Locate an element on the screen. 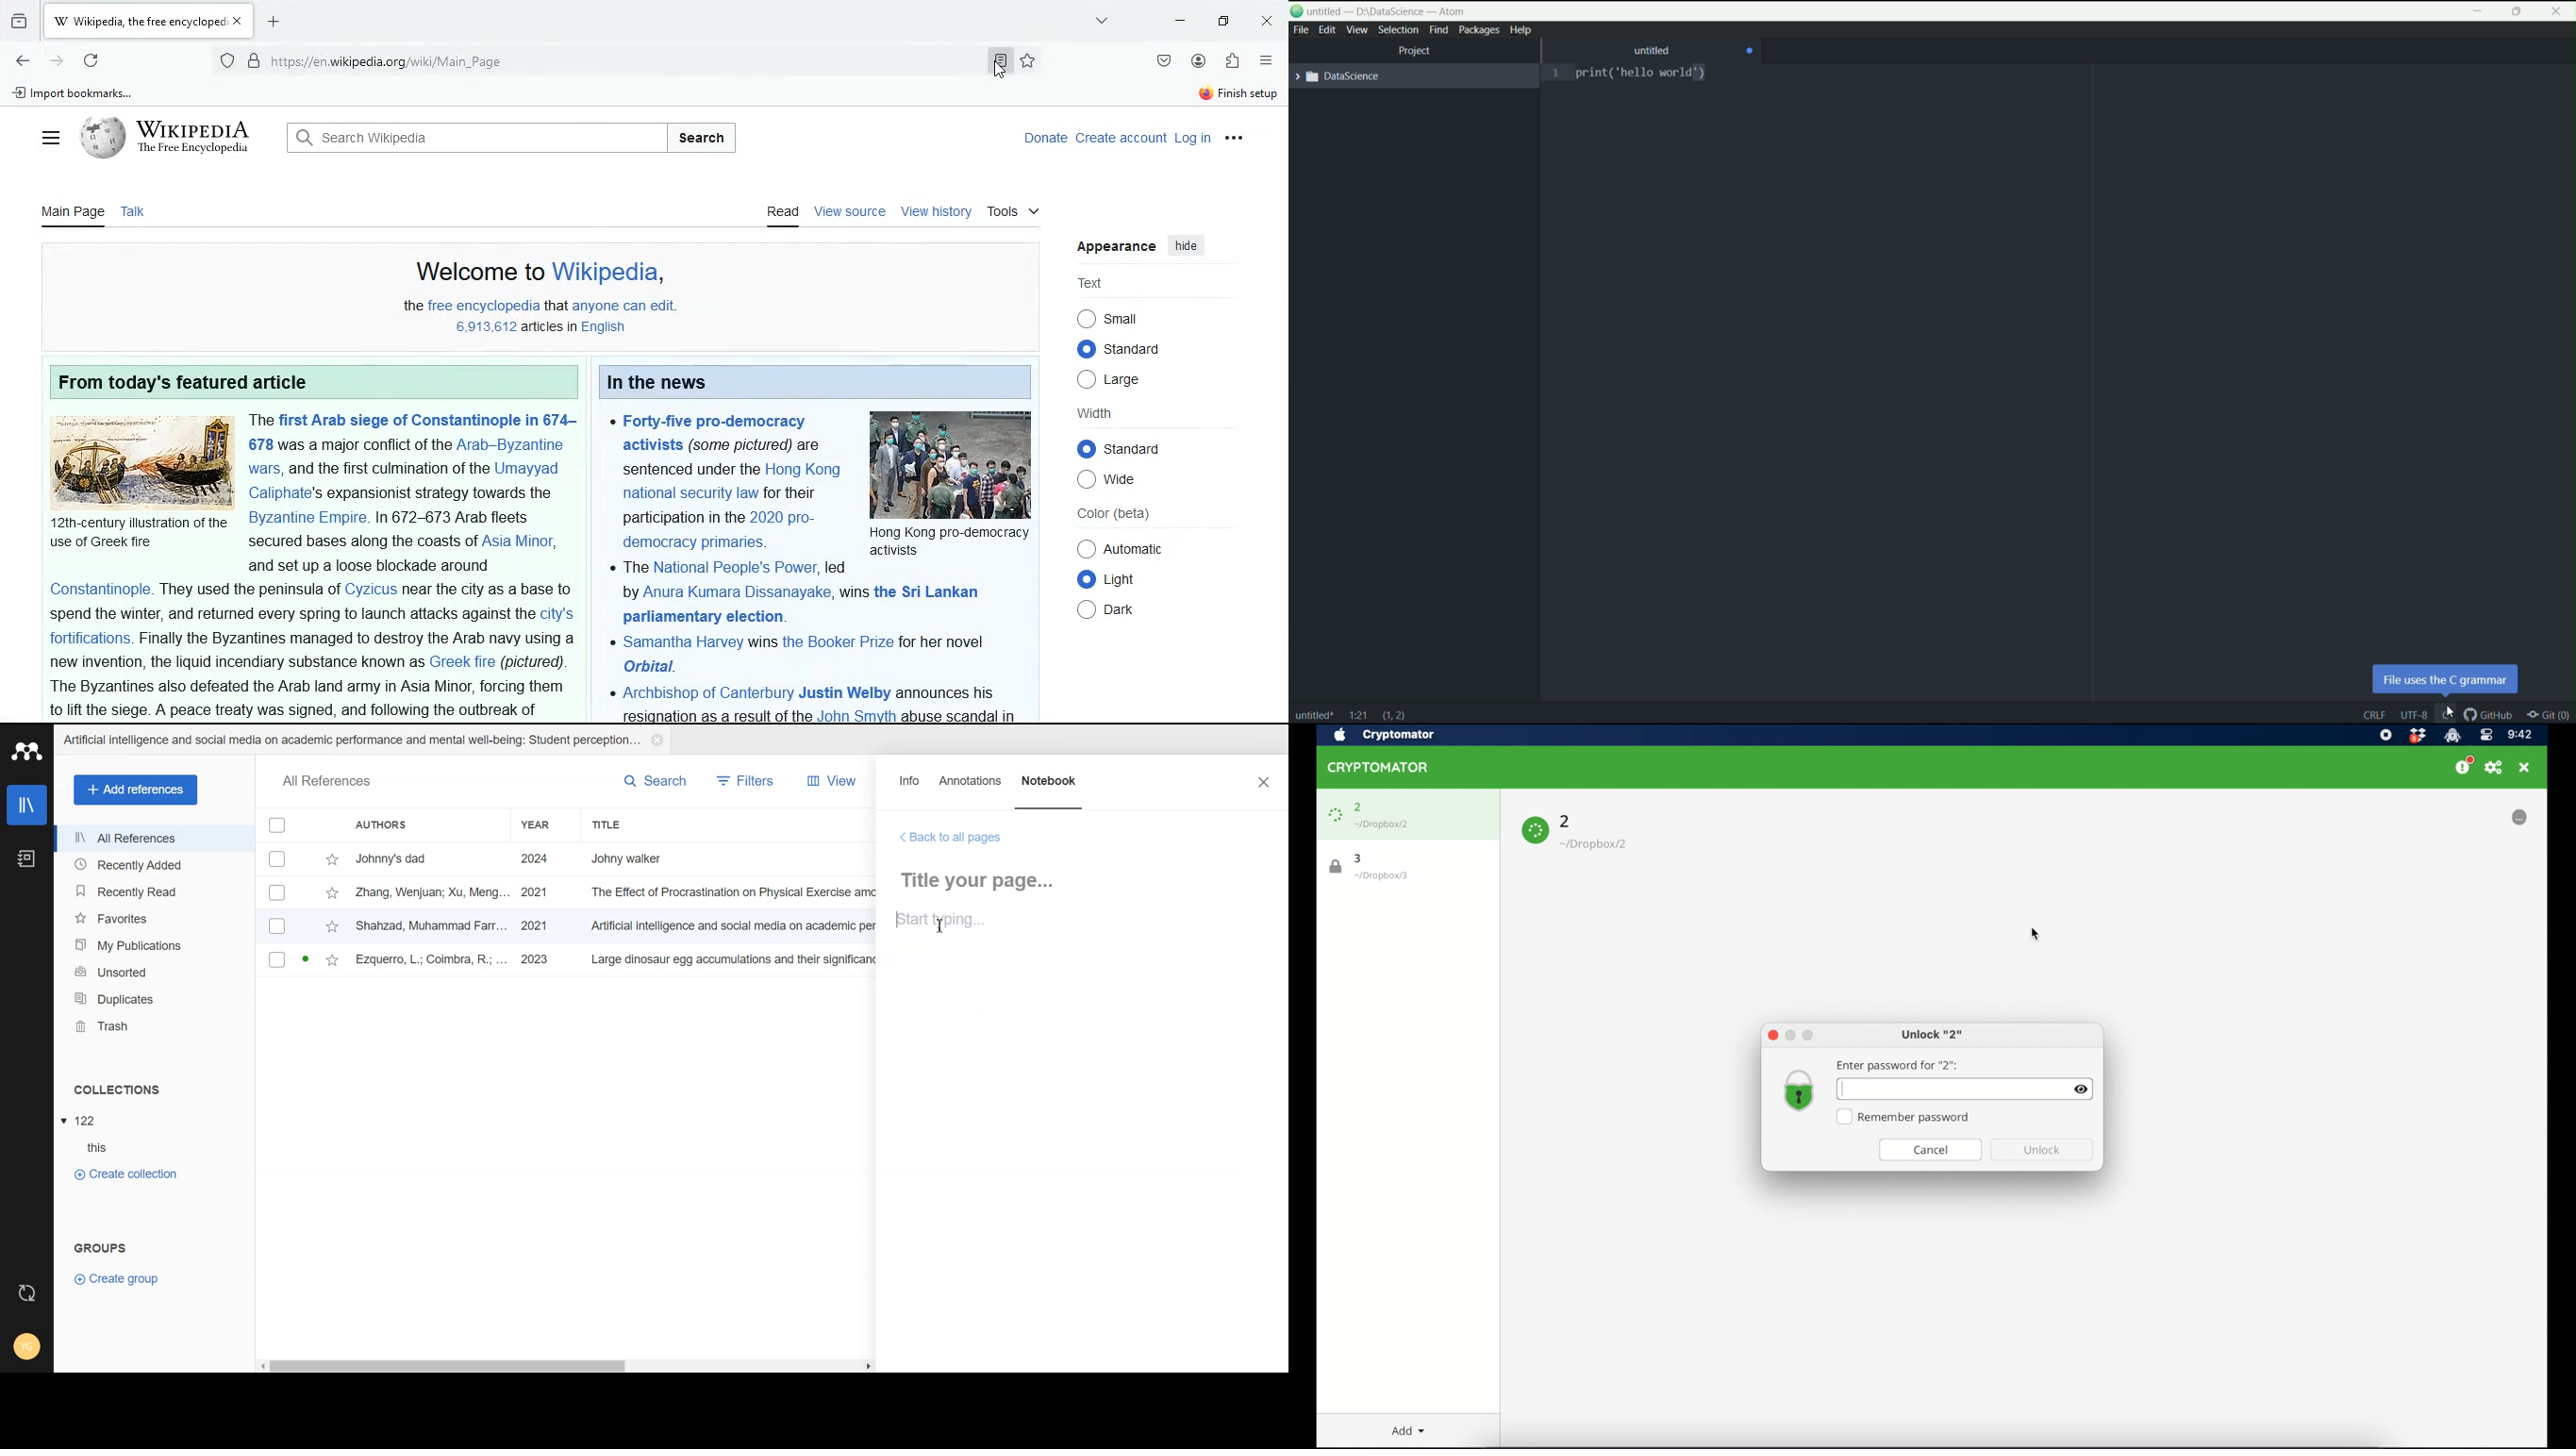 The width and height of the screenshot is (2576, 1456). main page is located at coordinates (73, 216).